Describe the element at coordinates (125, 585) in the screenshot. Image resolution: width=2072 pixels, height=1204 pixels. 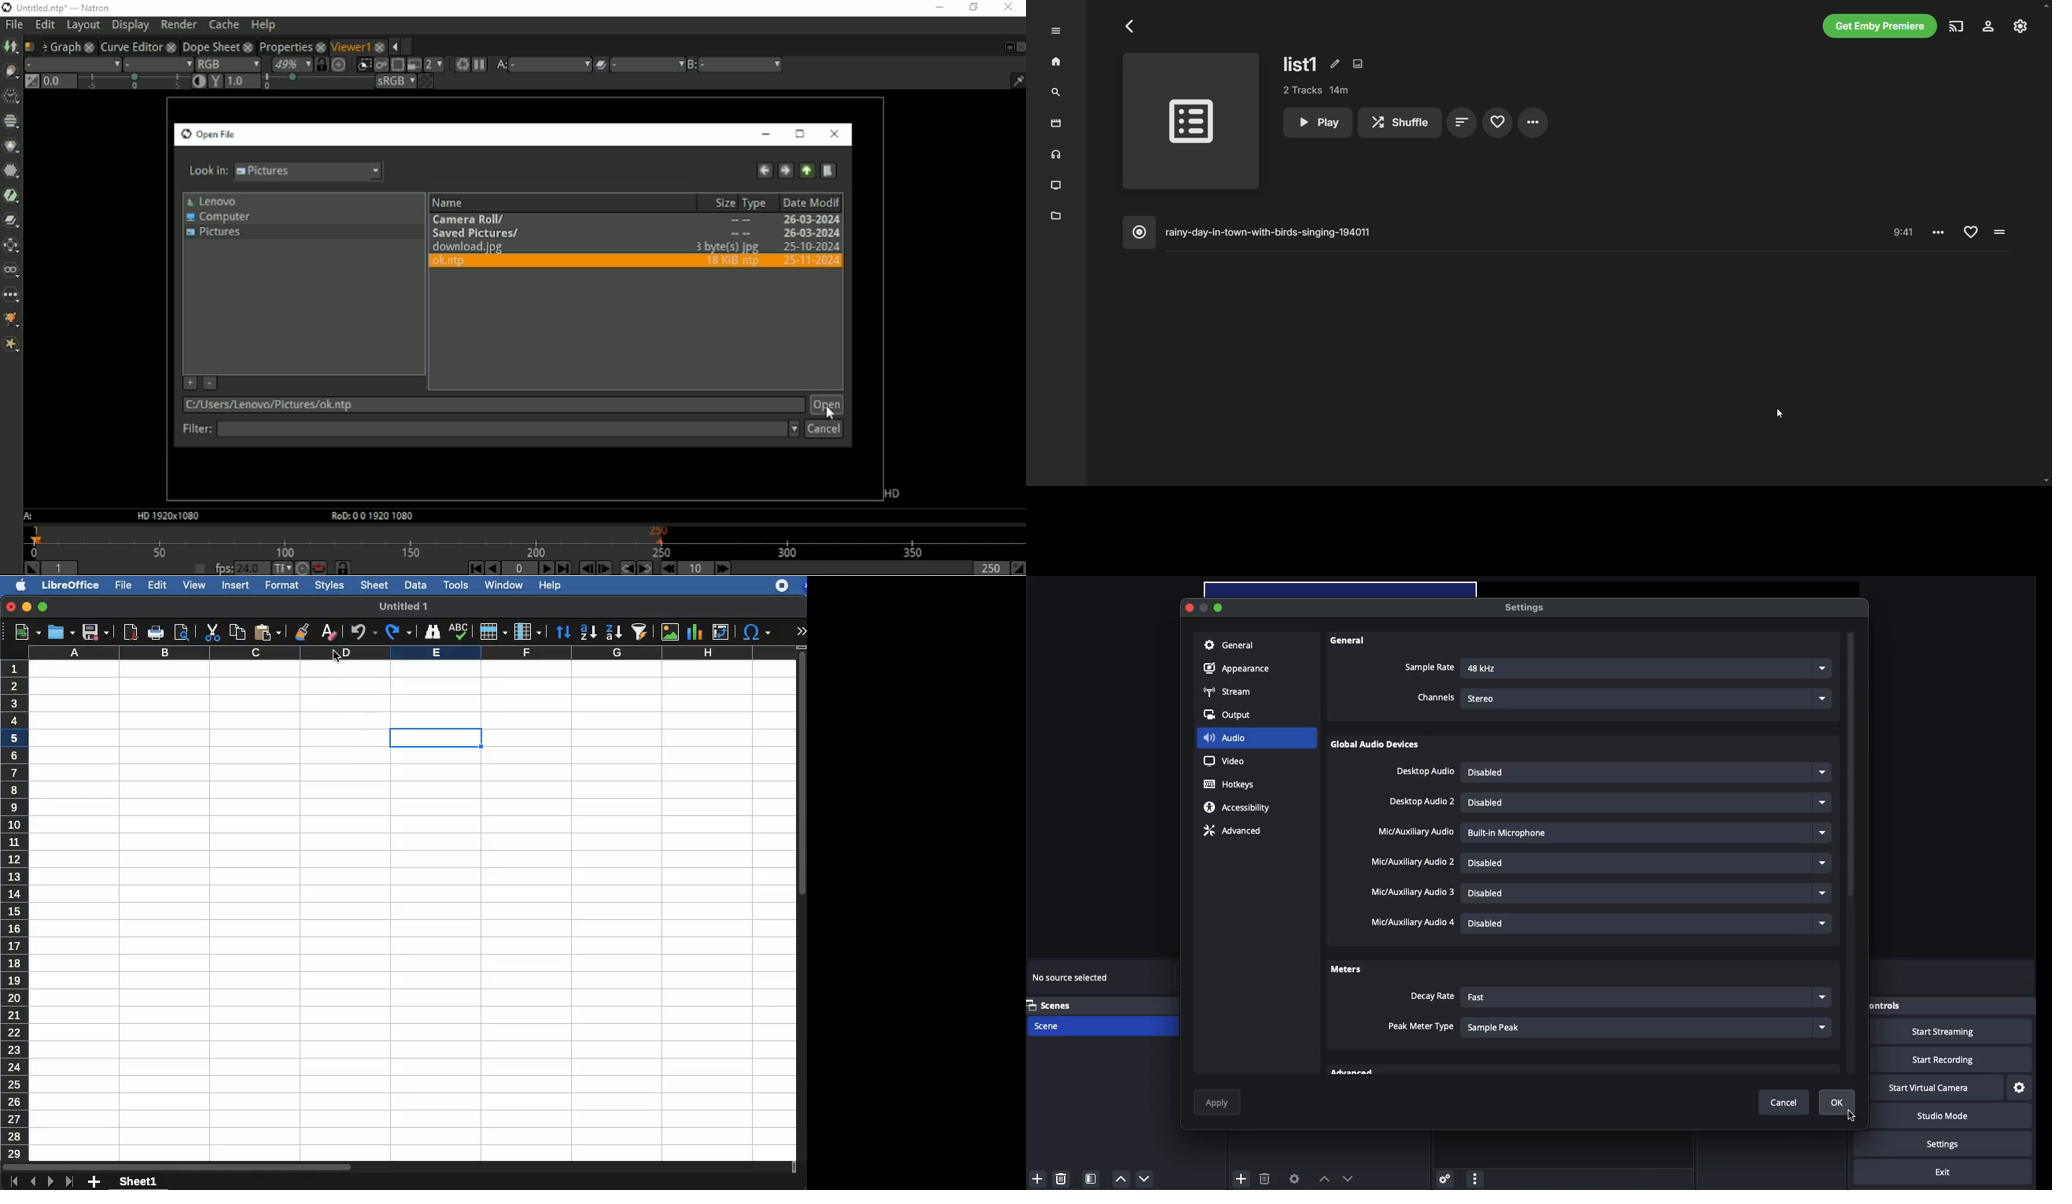
I see `file` at that location.